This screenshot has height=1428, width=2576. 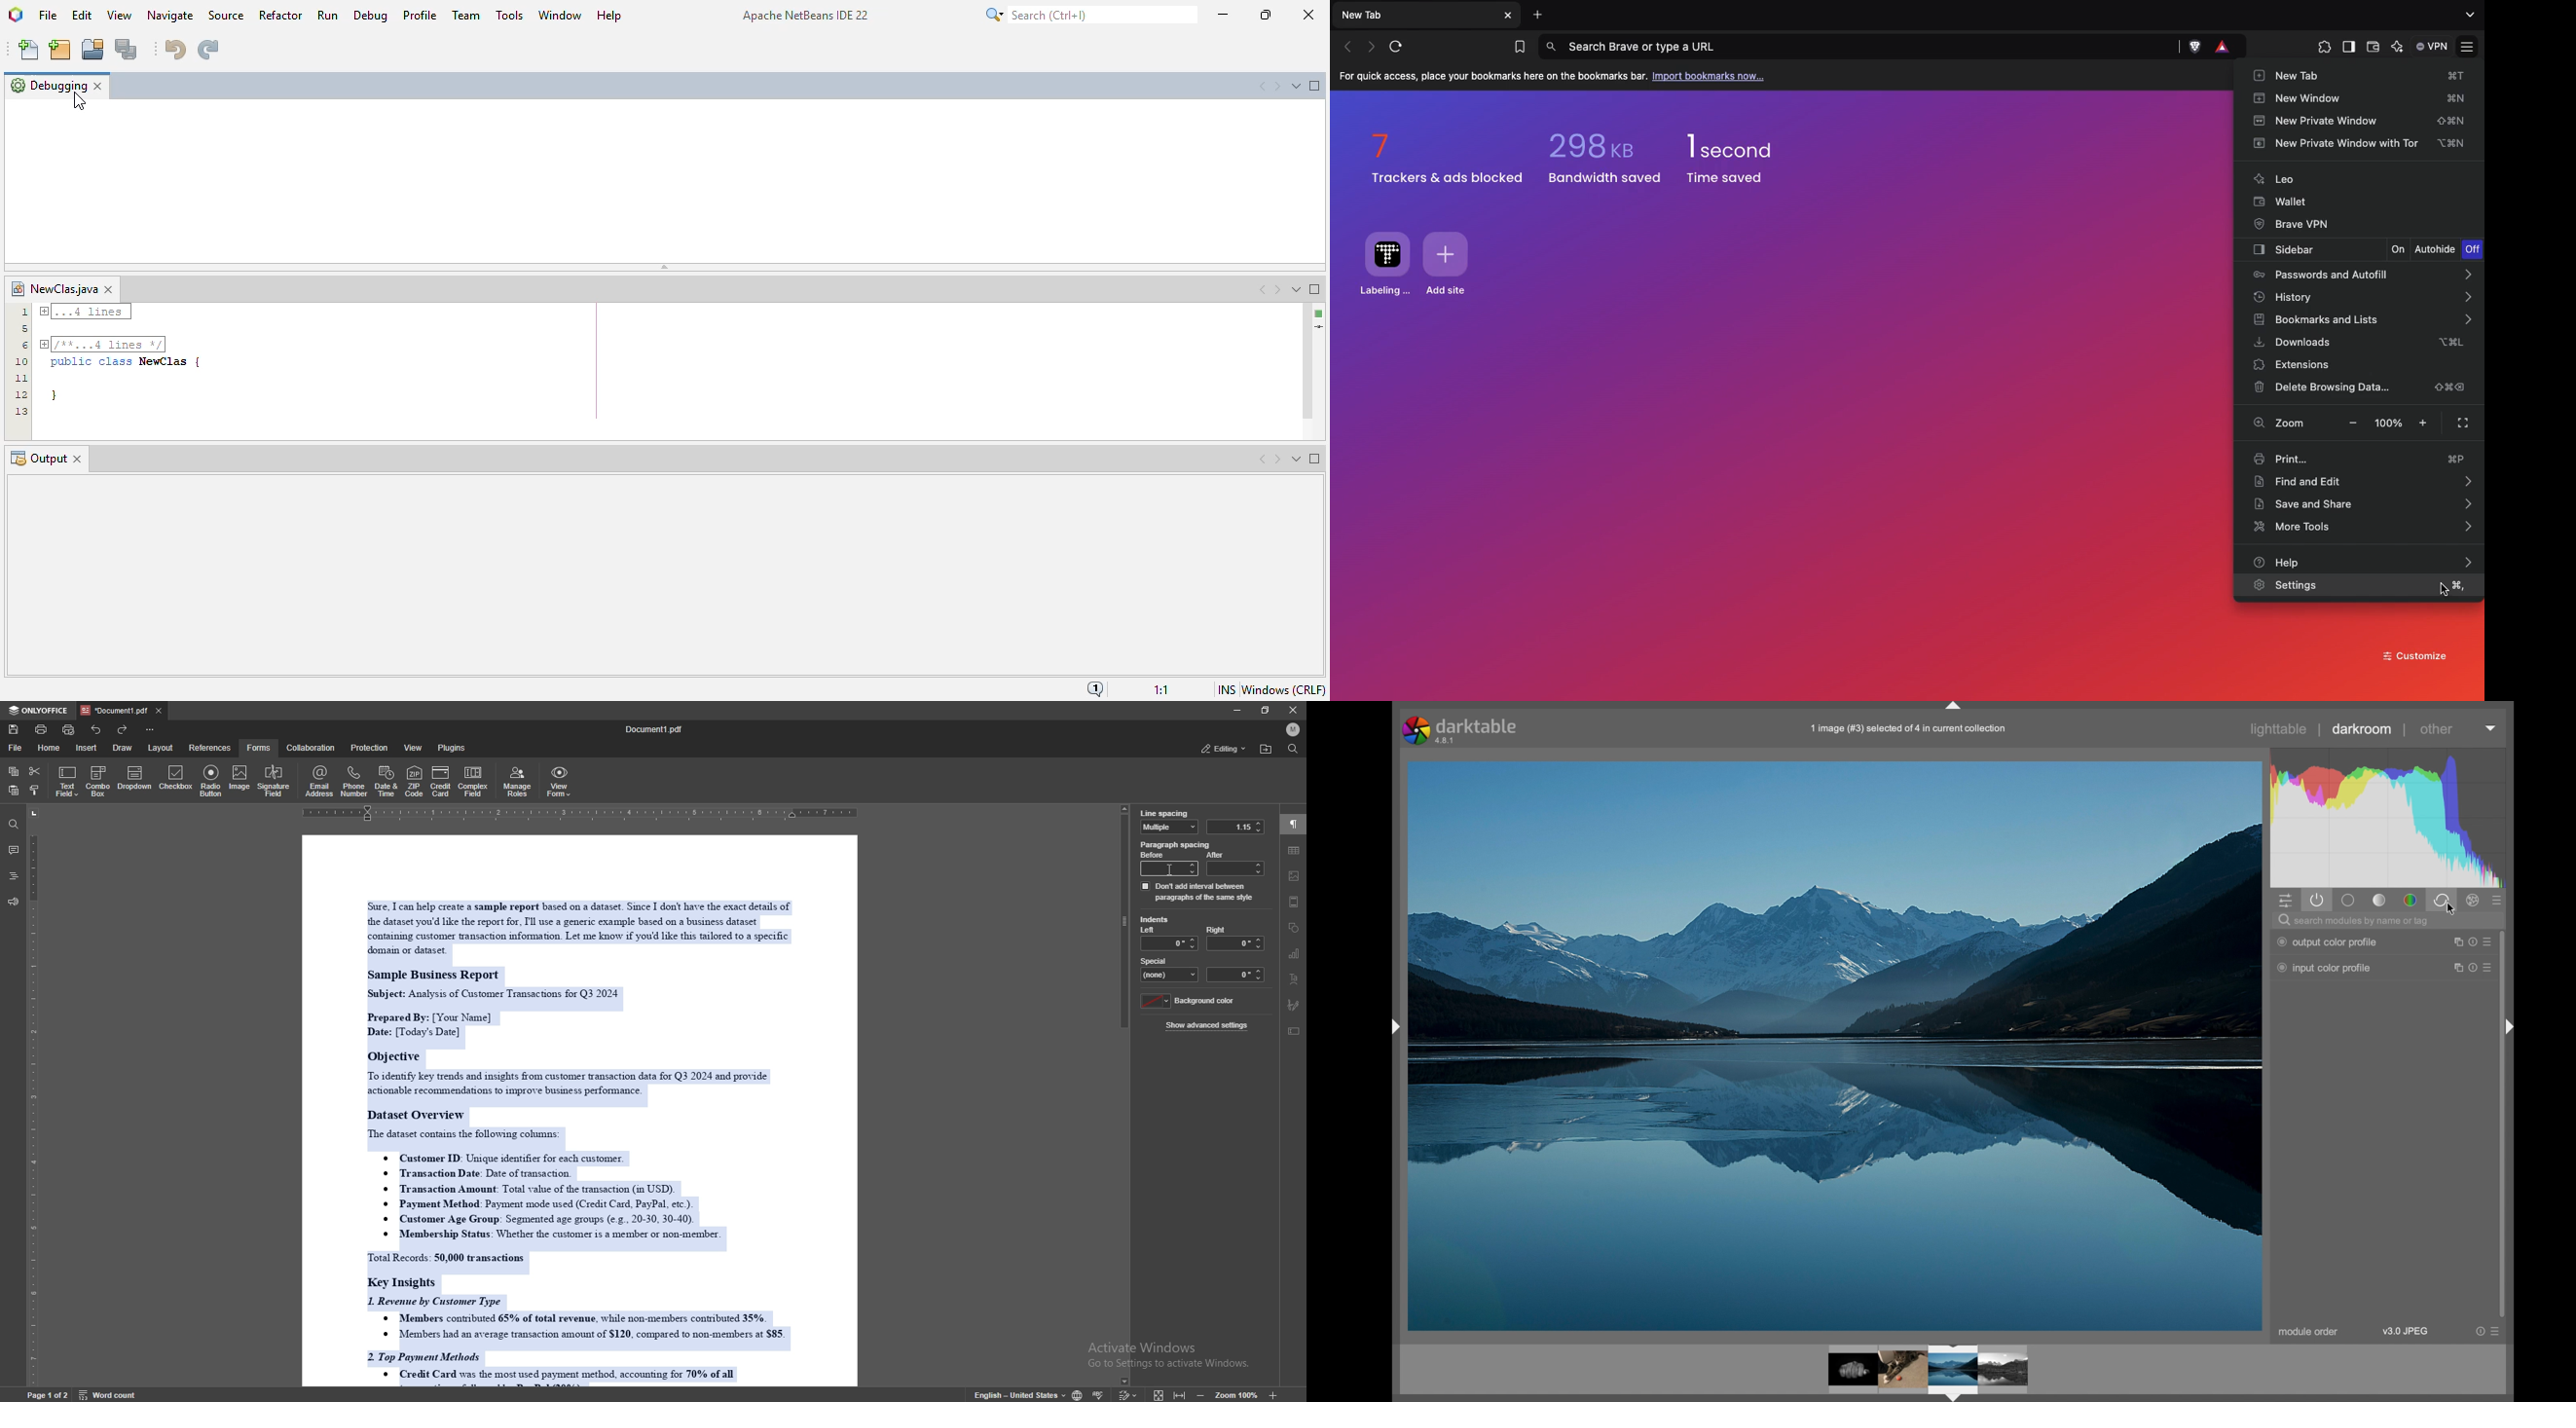 I want to click on undo, so click(x=97, y=730).